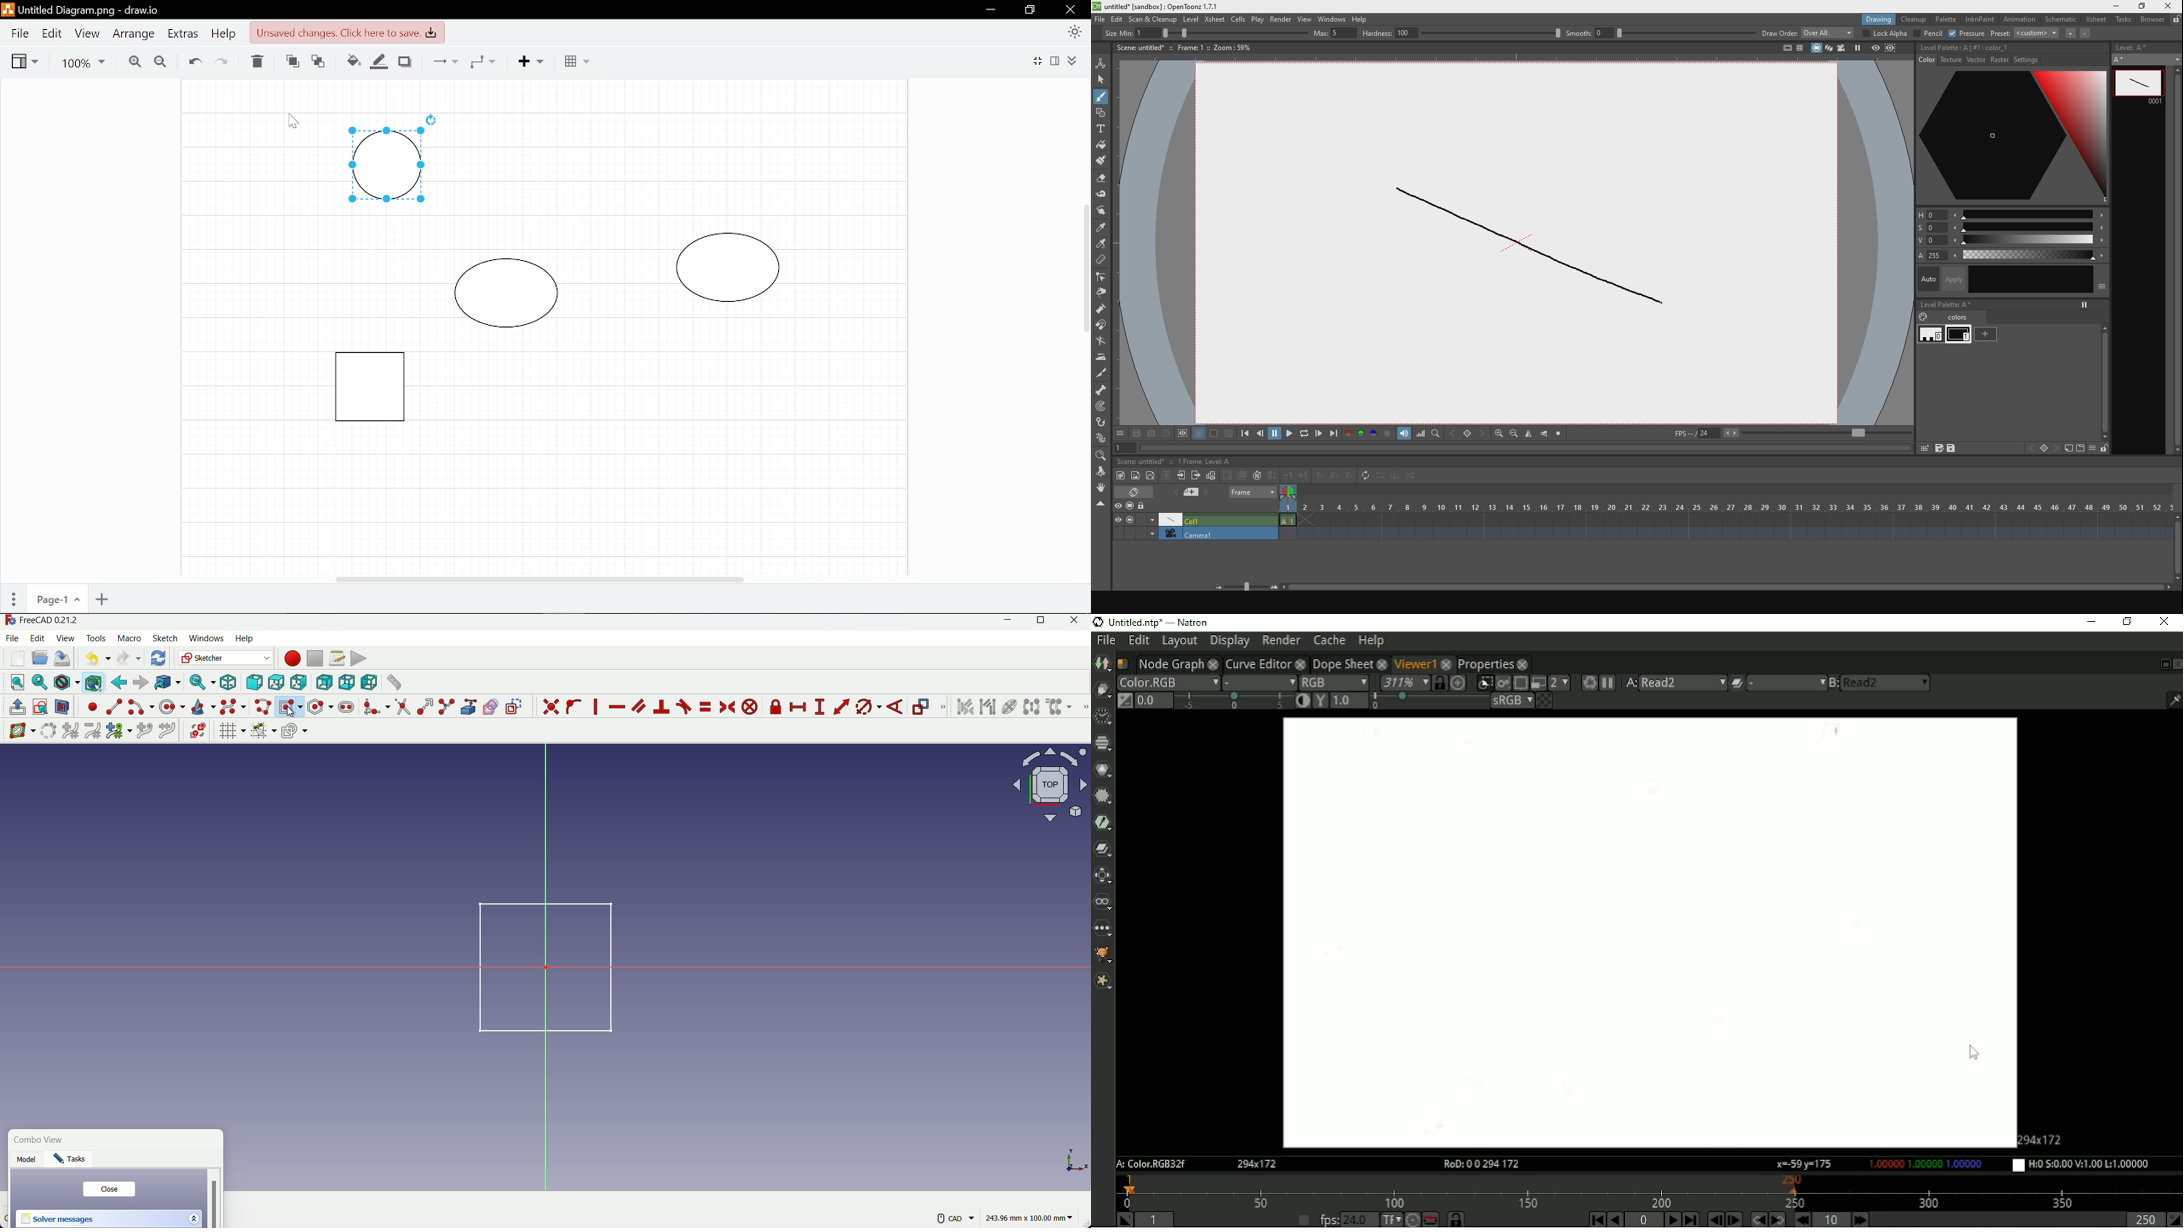 Image resolution: width=2184 pixels, height=1232 pixels. I want to click on macros setting, so click(337, 658).